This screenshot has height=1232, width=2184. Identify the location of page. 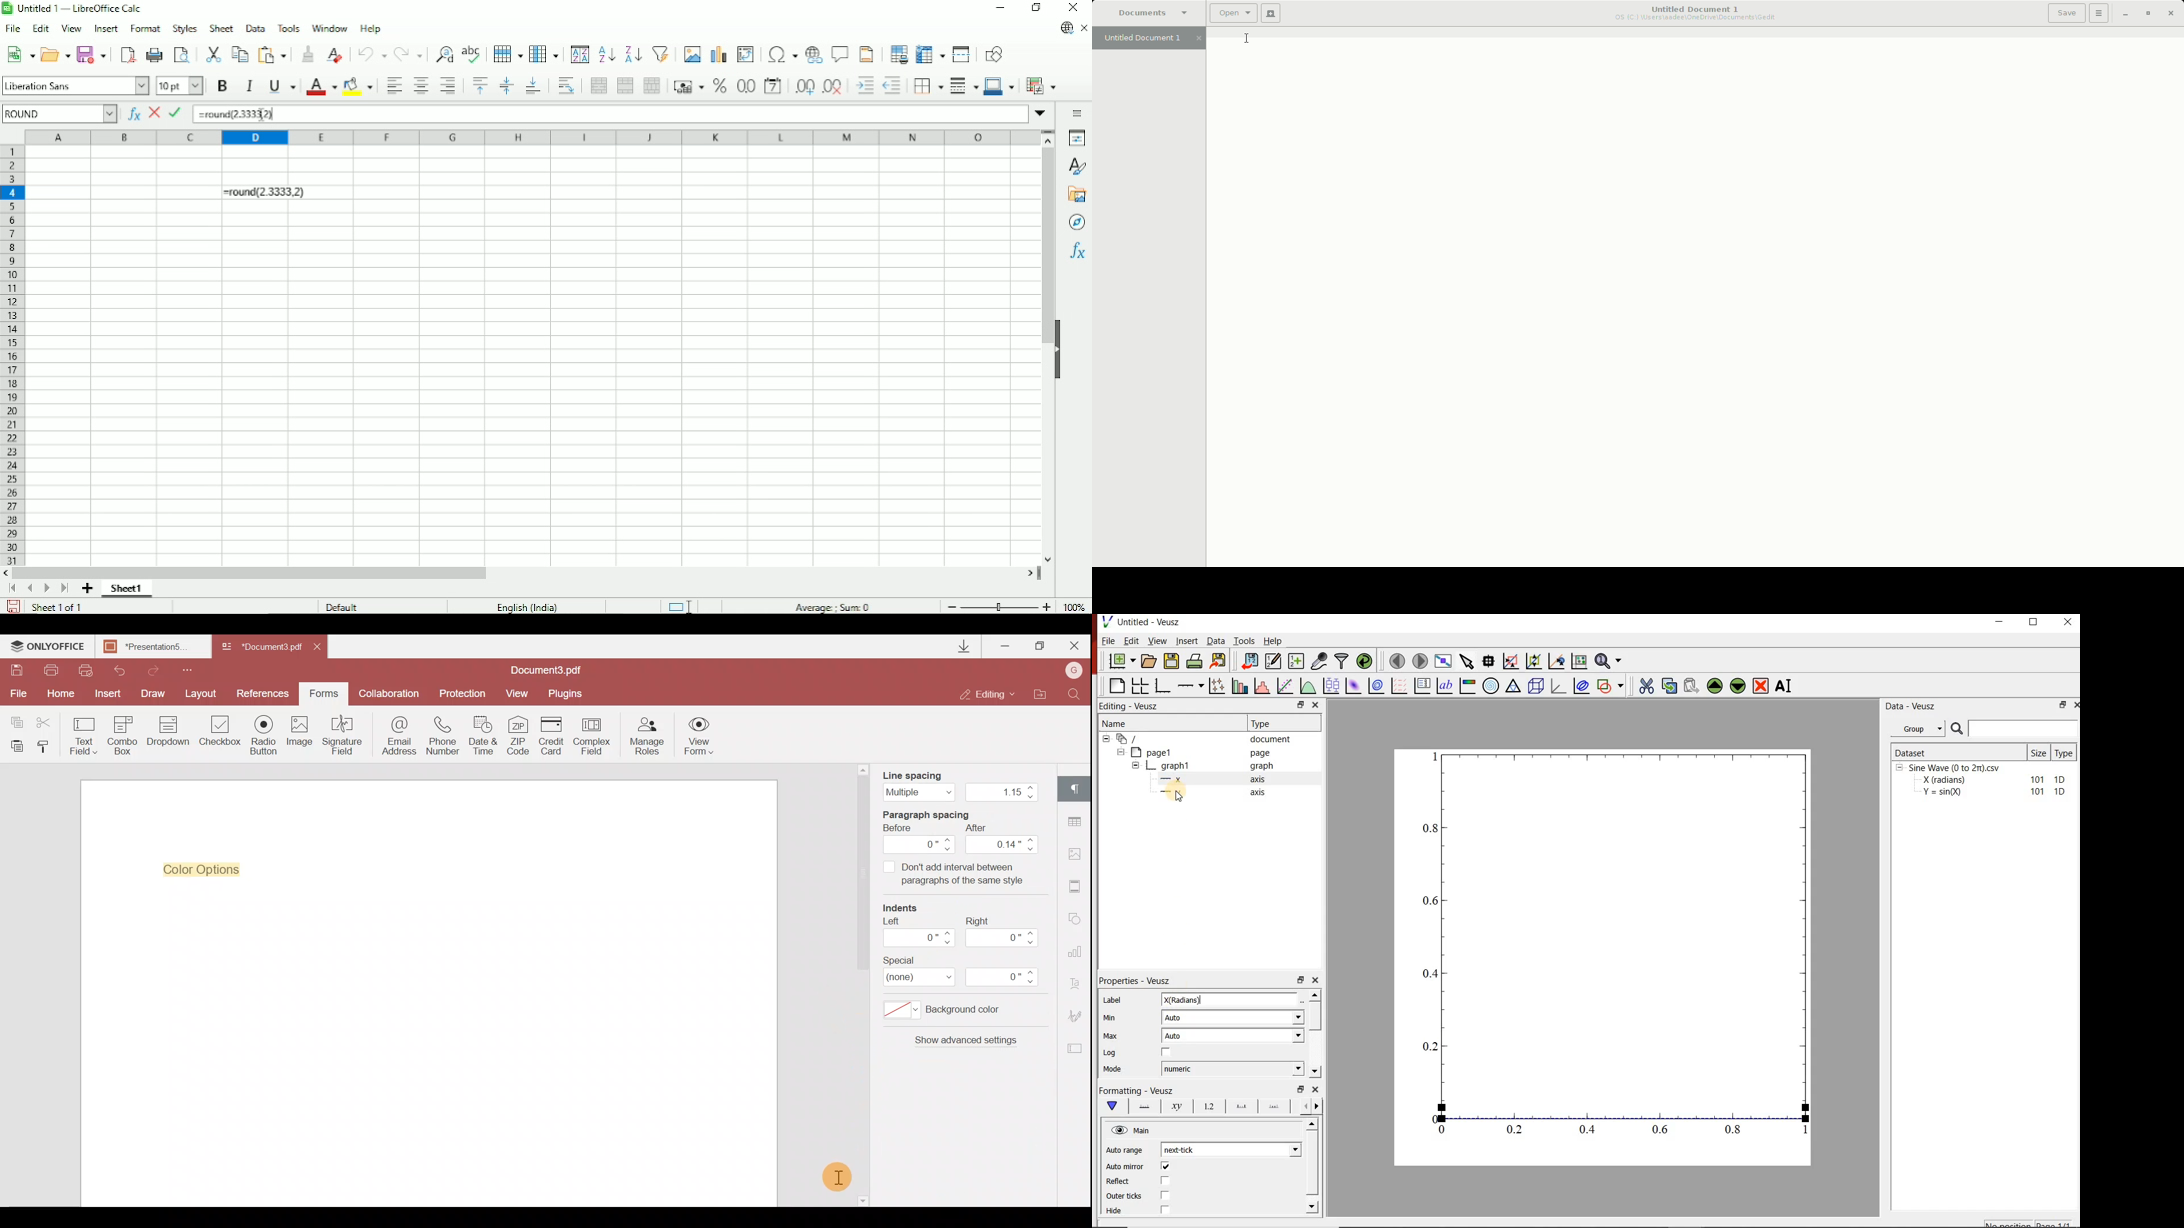
(1260, 753).